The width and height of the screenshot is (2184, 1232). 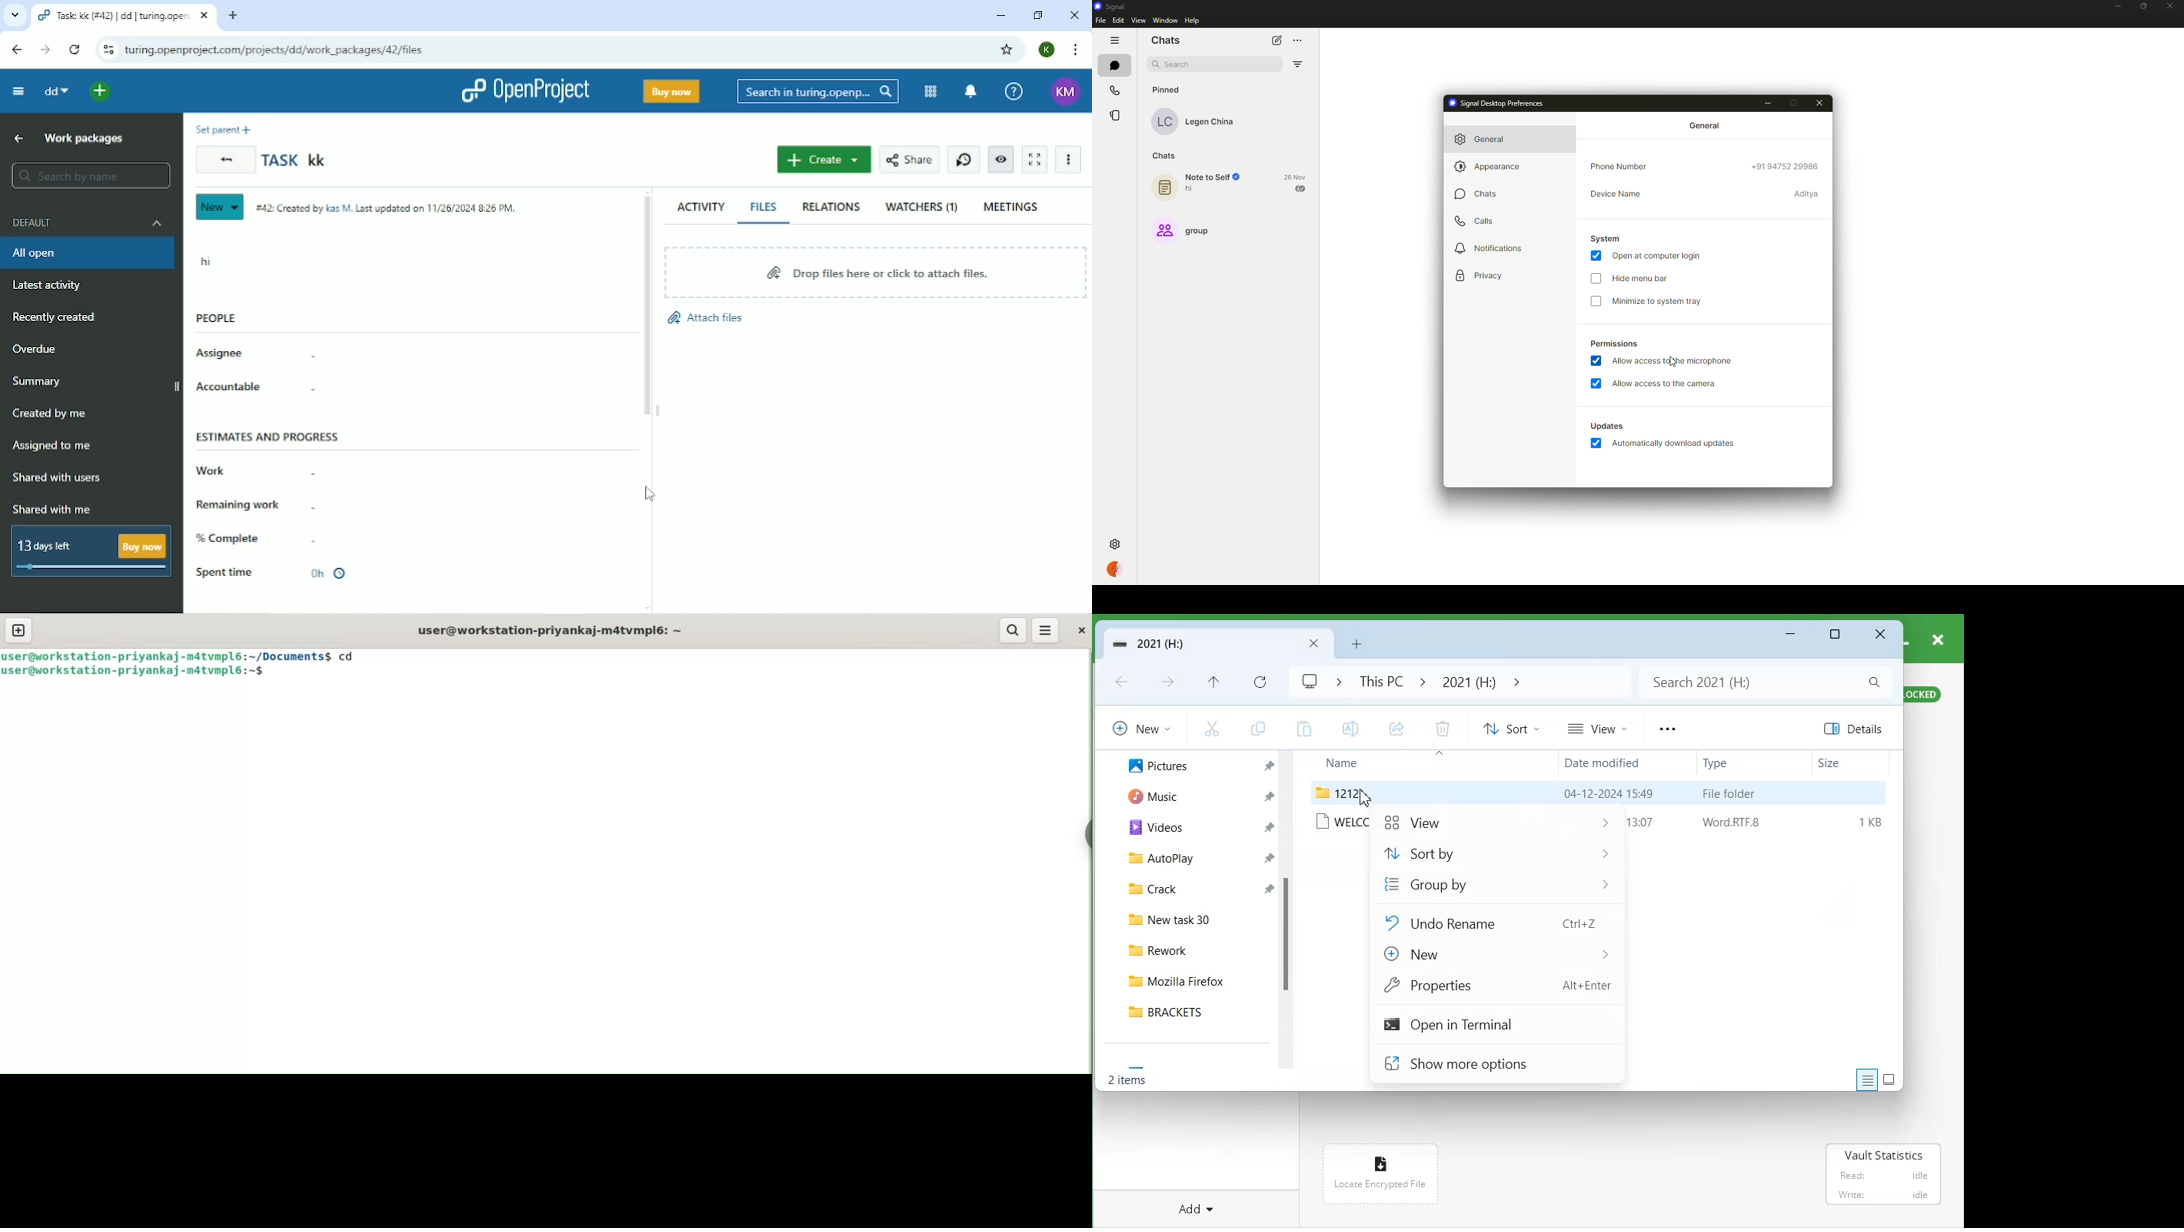 I want to click on settings, so click(x=1116, y=544).